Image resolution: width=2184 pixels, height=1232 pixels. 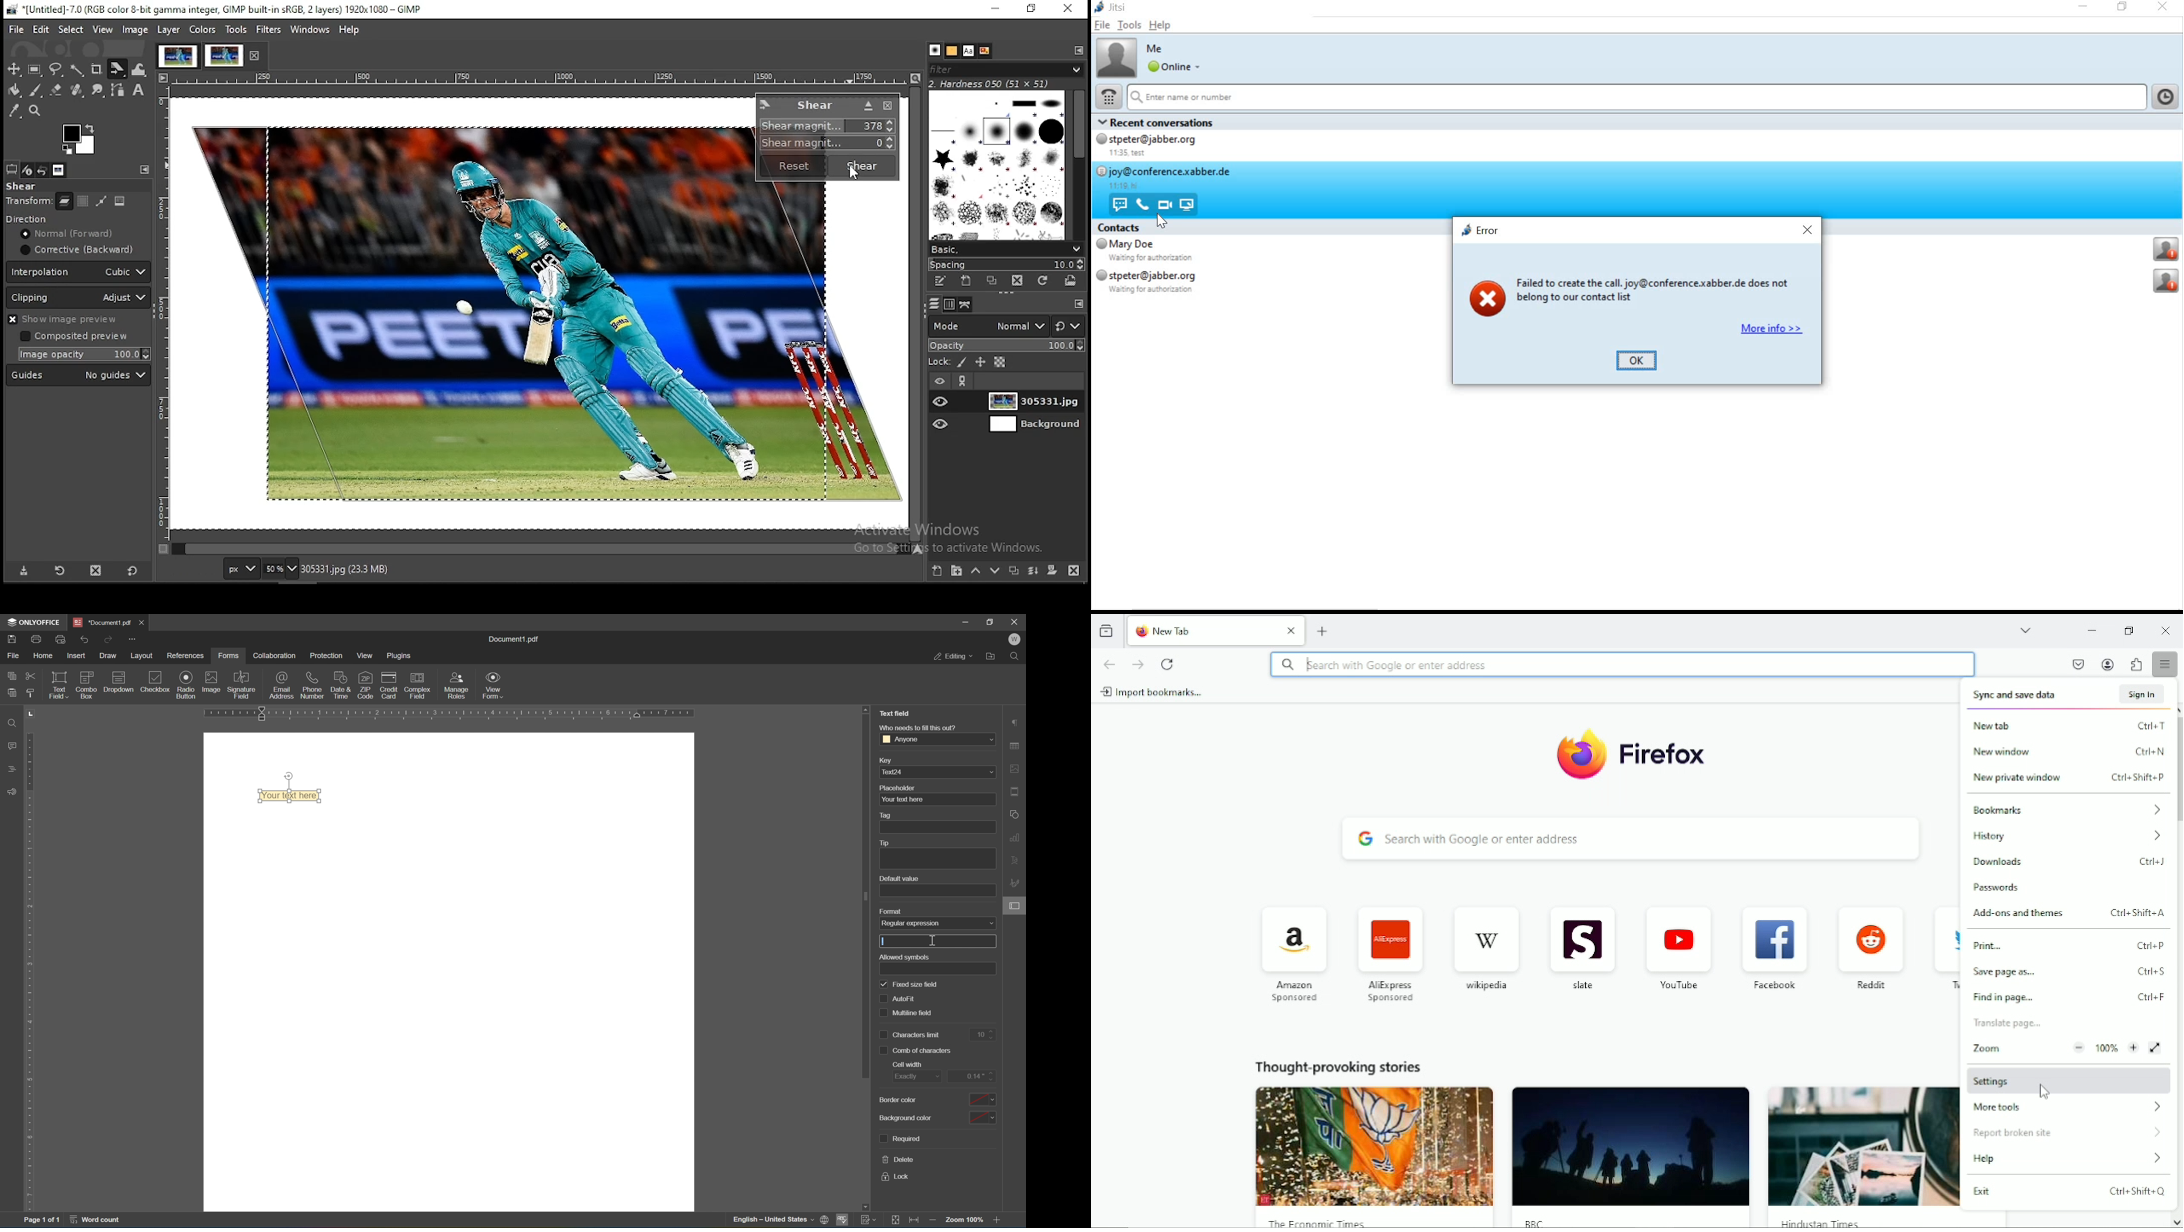 What do you see at coordinates (1103, 26) in the screenshot?
I see `file` at bounding box center [1103, 26].